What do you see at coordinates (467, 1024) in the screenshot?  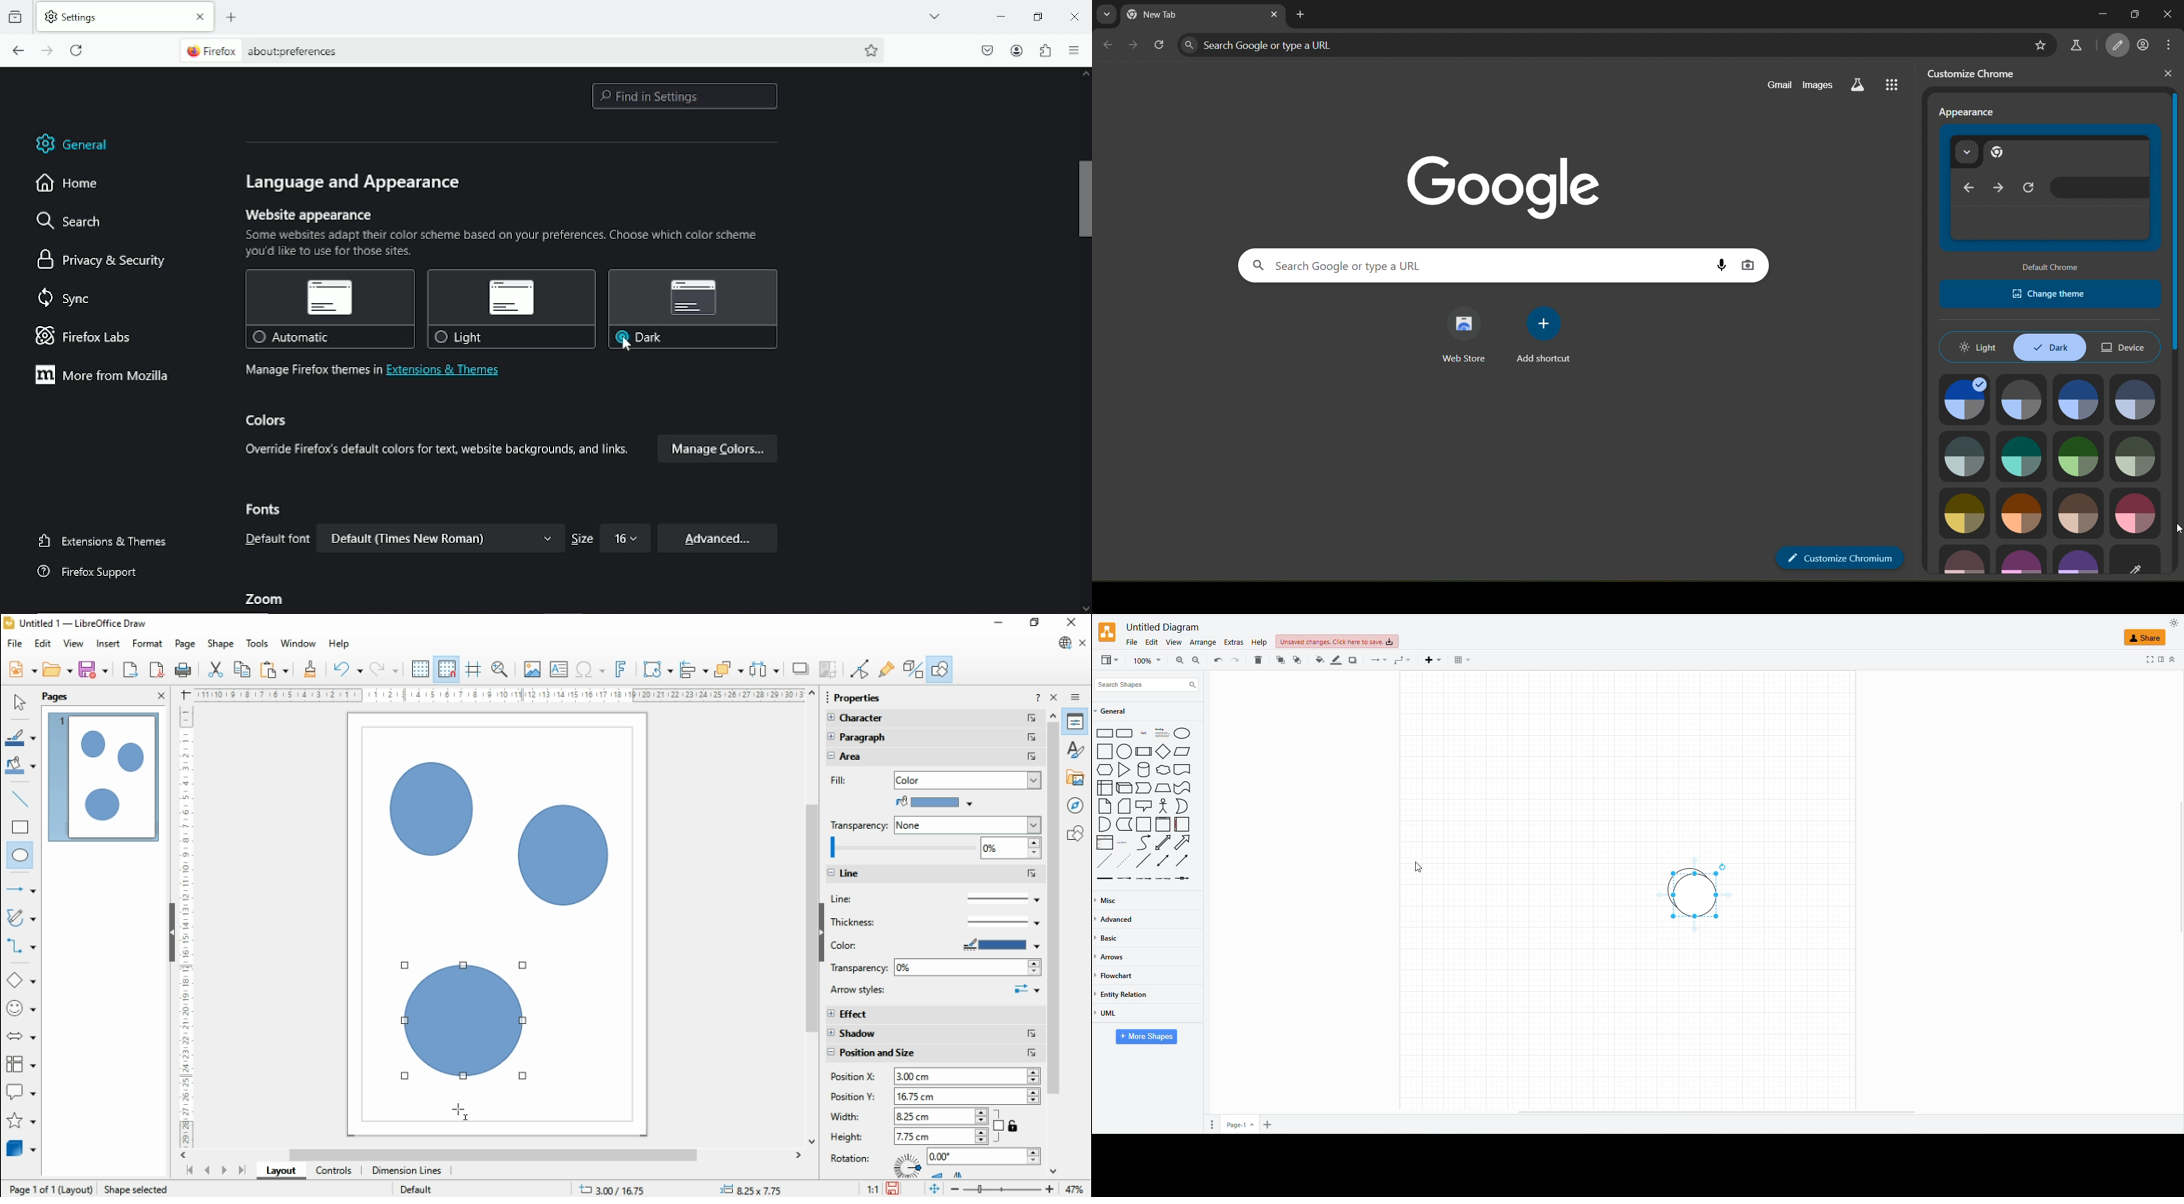 I see `Circle shape` at bounding box center [467, 1024].